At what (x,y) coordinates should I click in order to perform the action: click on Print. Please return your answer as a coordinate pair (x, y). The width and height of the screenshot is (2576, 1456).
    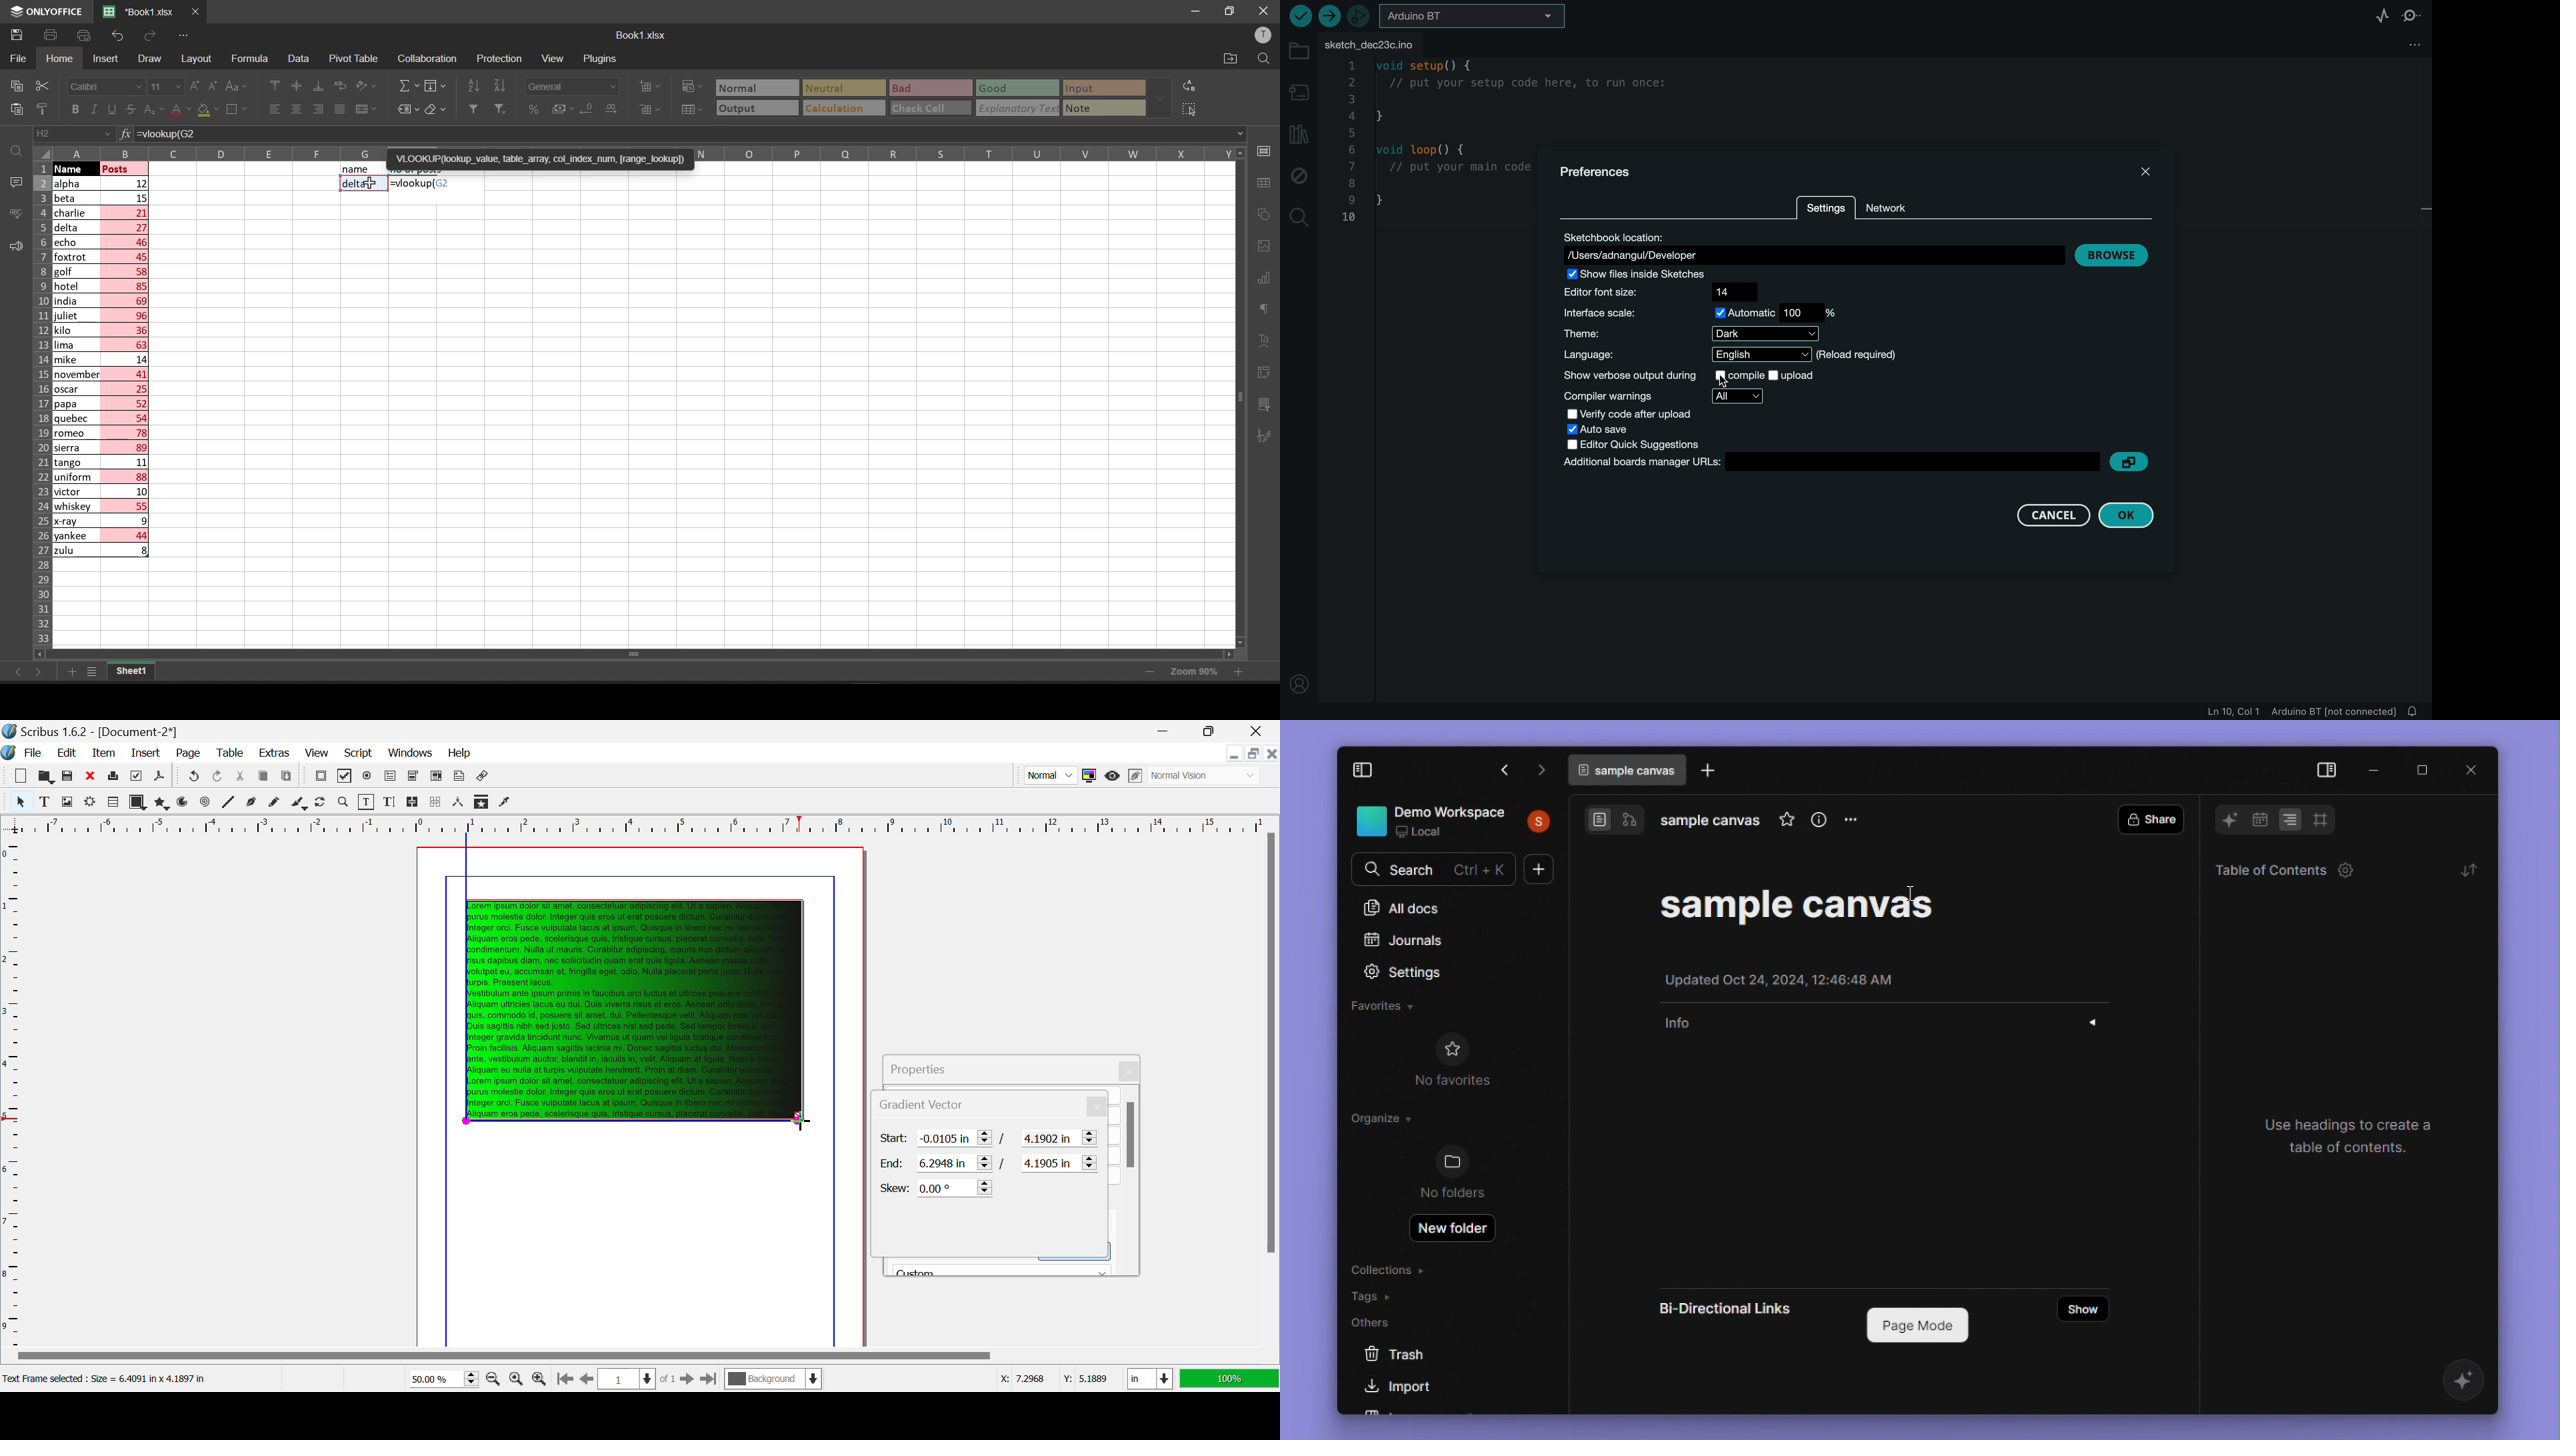
    Looking at the image, I should click on (115, 776).